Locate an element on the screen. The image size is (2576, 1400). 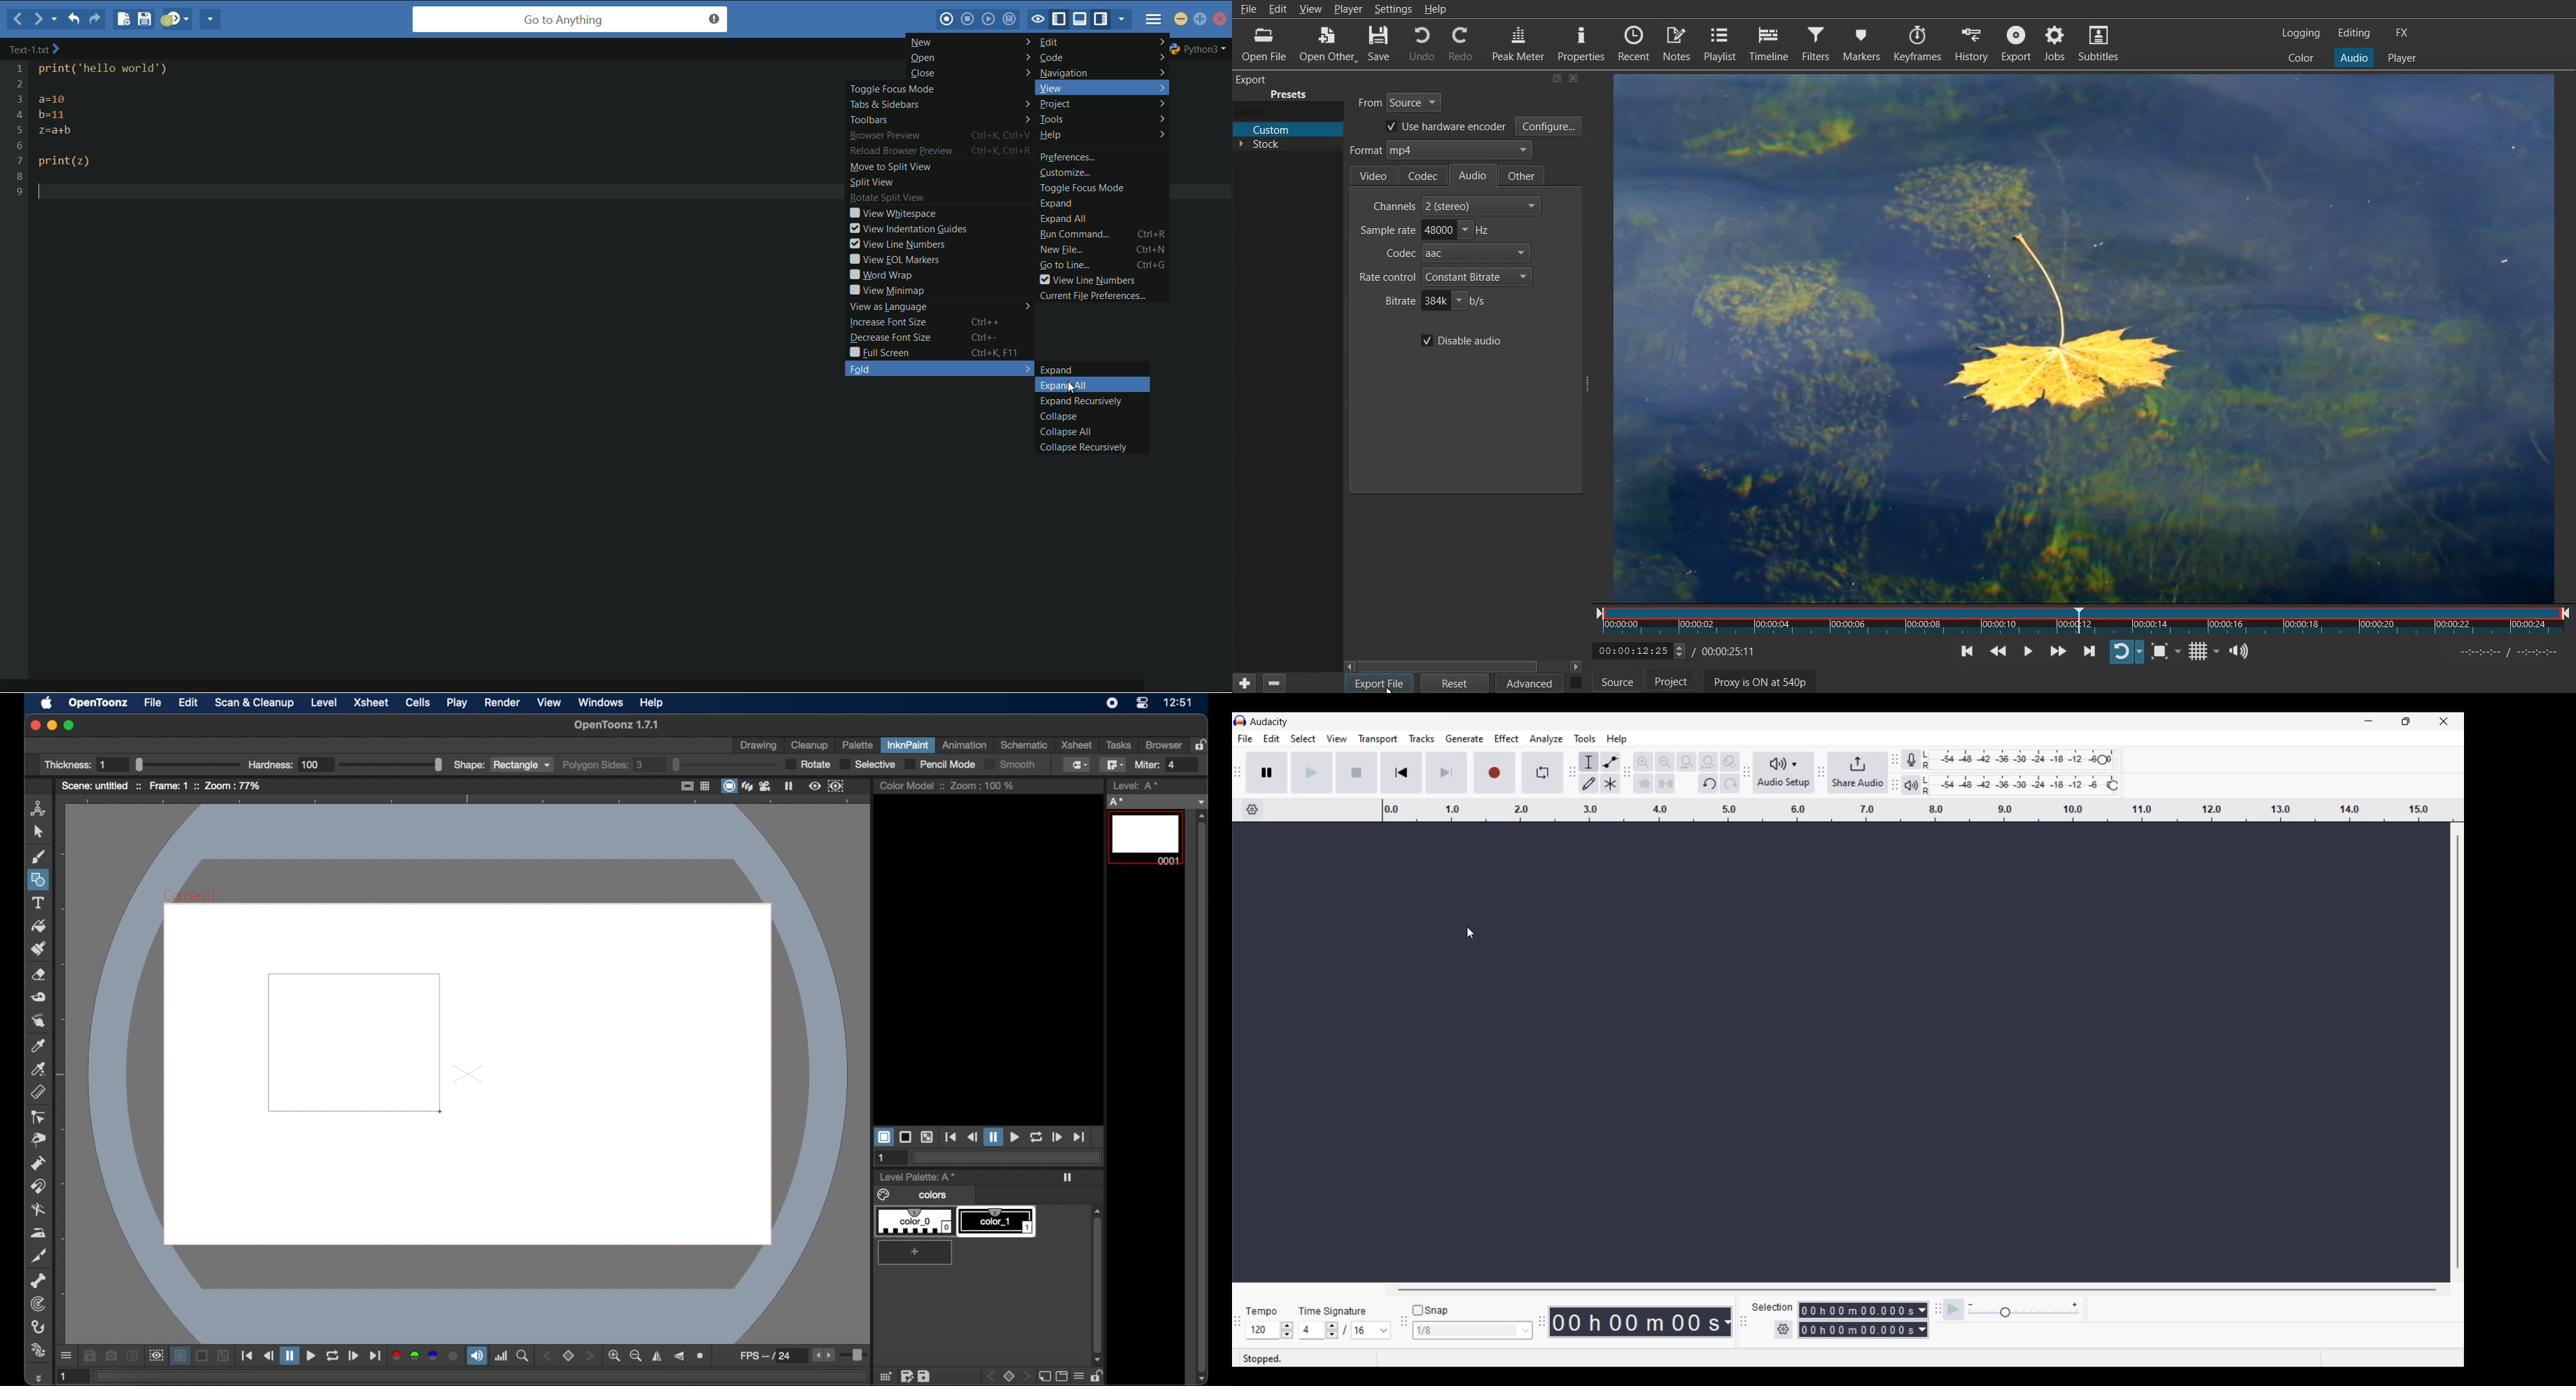
Zoom in is located at coordinates (1643, 762).